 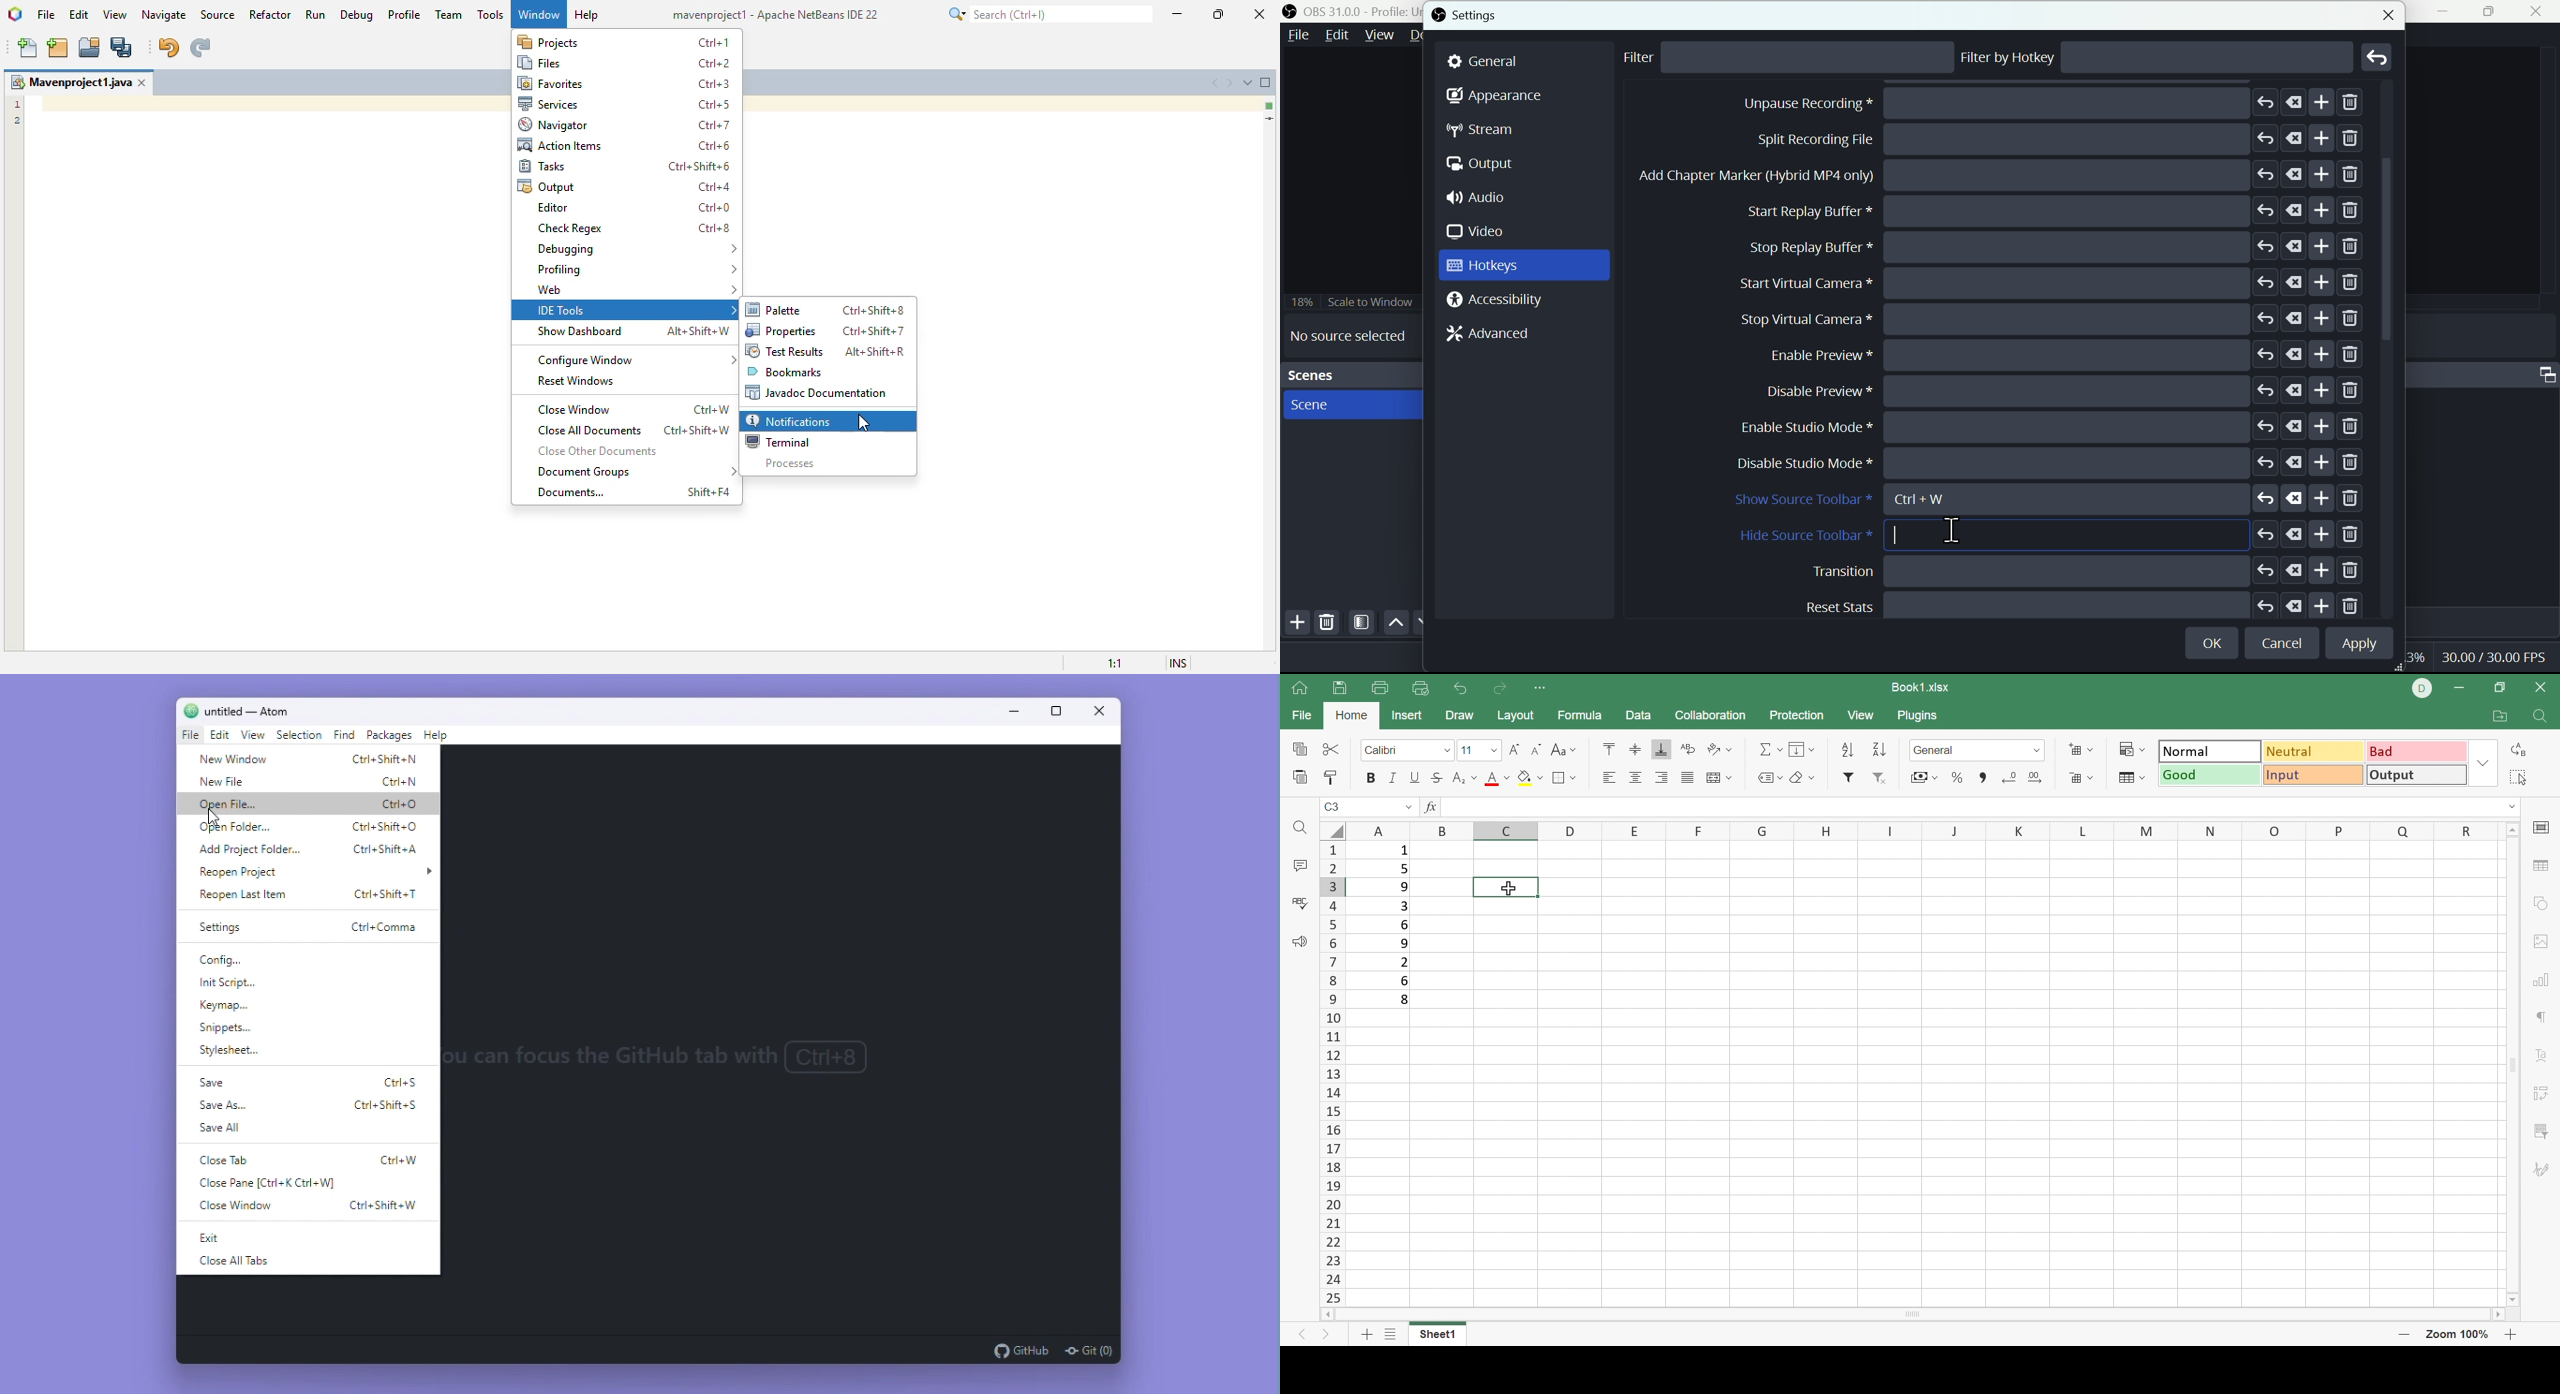 What do you see at coordinates (2357, 644) in the screenshot?
I see `Apply` at bounding box center [2357, 644].